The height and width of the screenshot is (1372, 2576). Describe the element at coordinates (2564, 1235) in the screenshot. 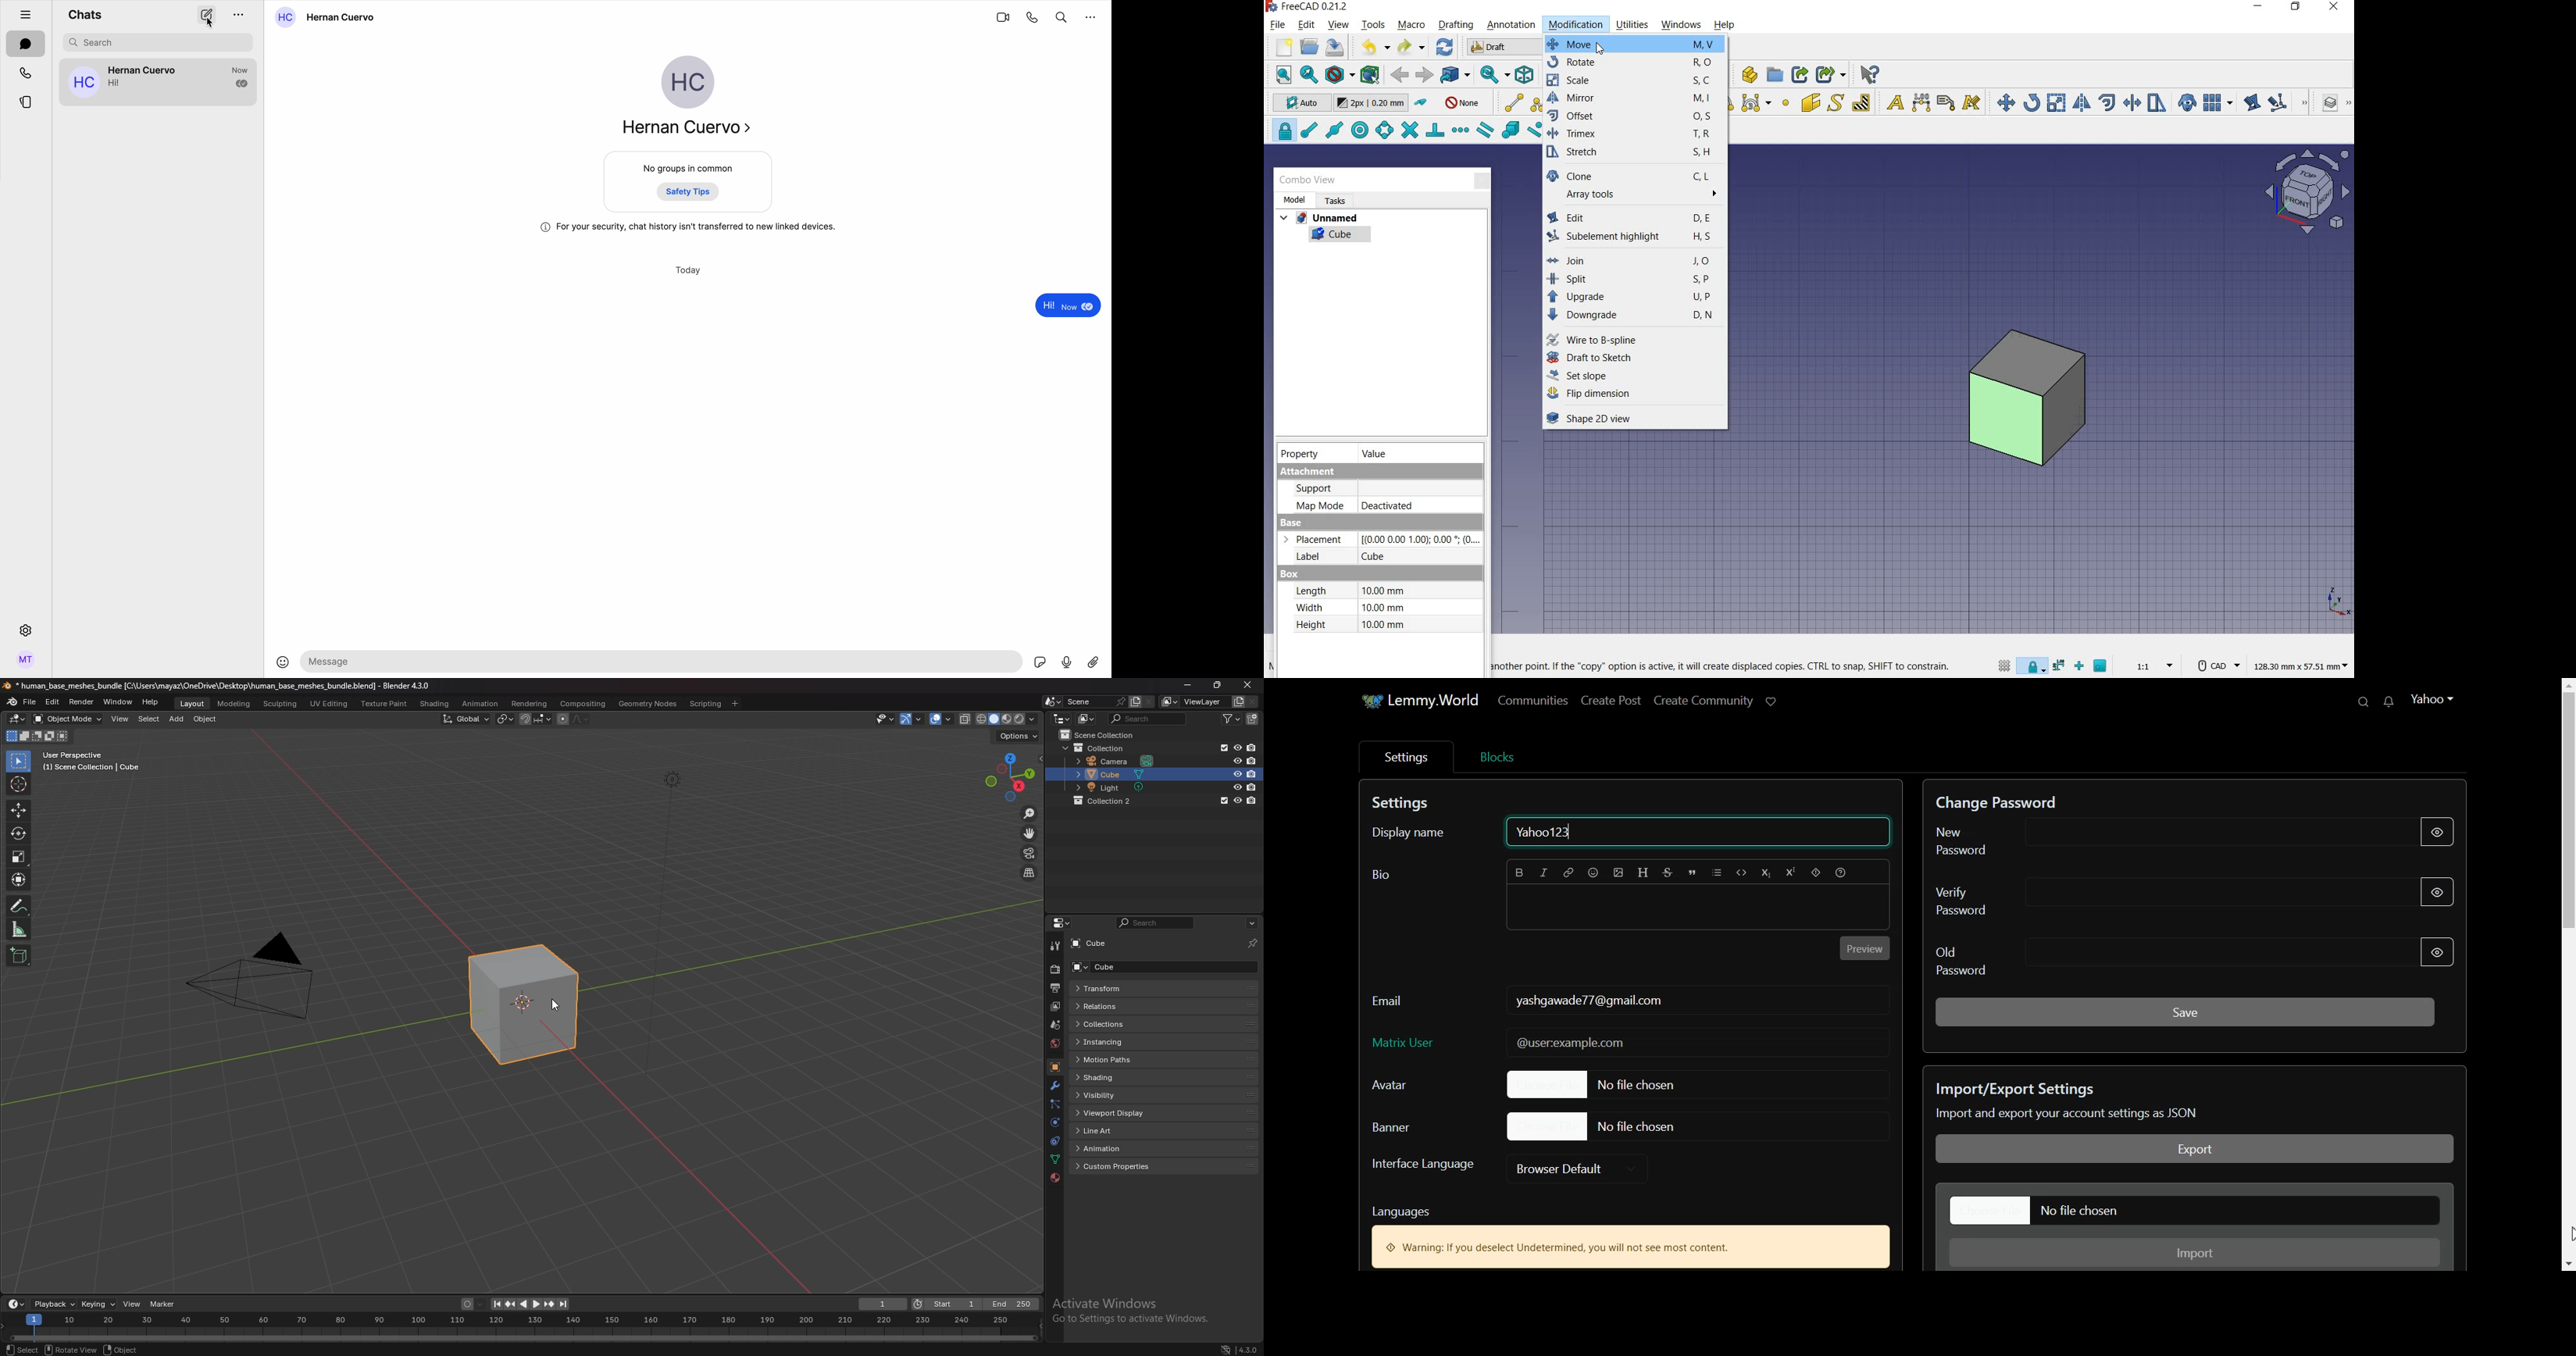

I see `Cursor` at that location.